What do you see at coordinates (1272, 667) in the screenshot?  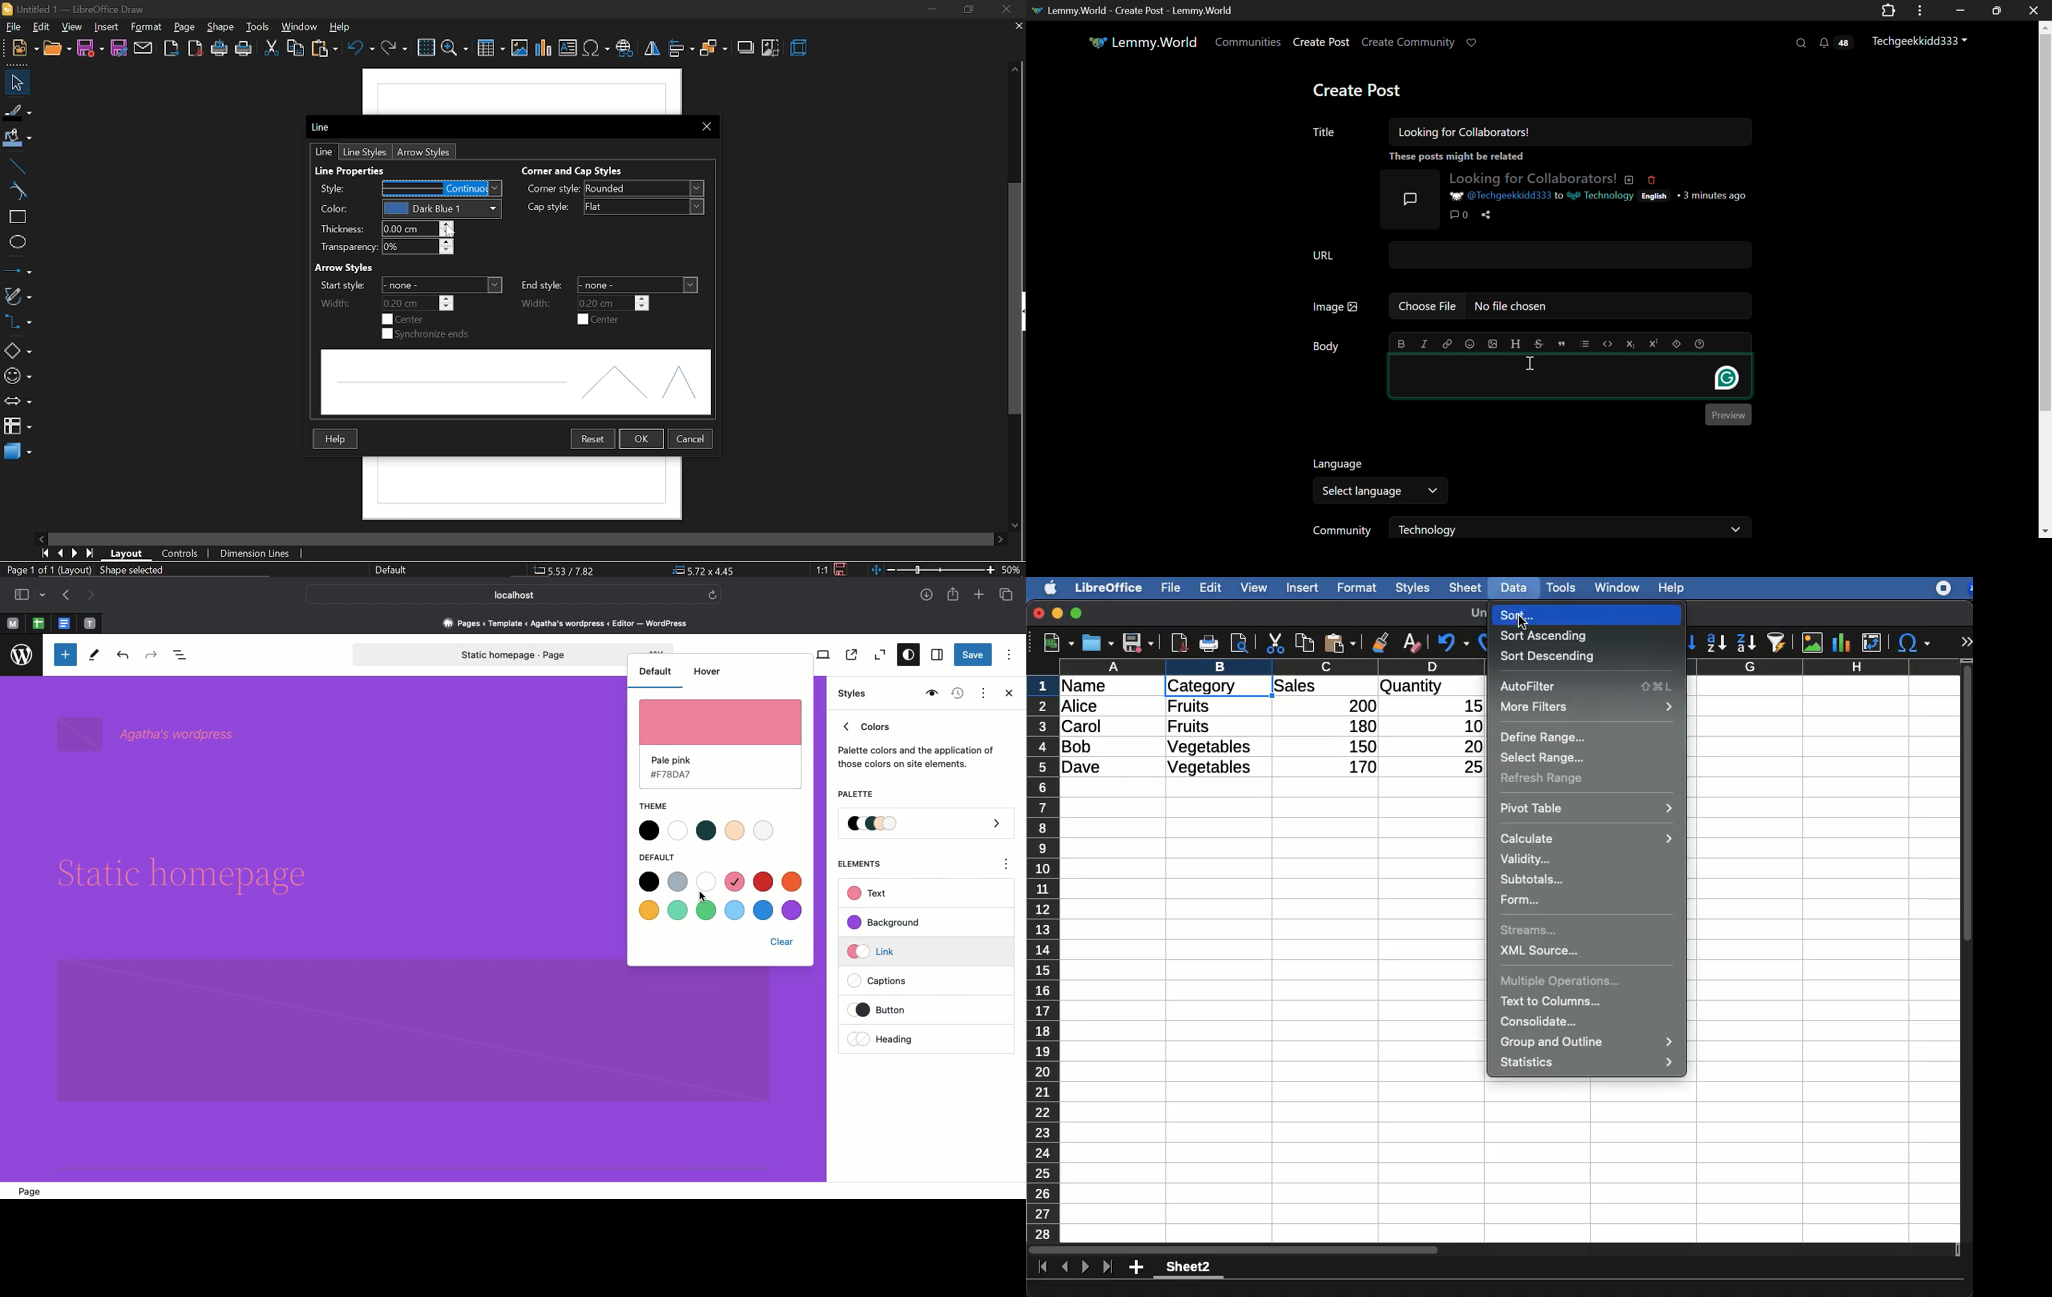 I see `column` at bounding box center [1272, 667].